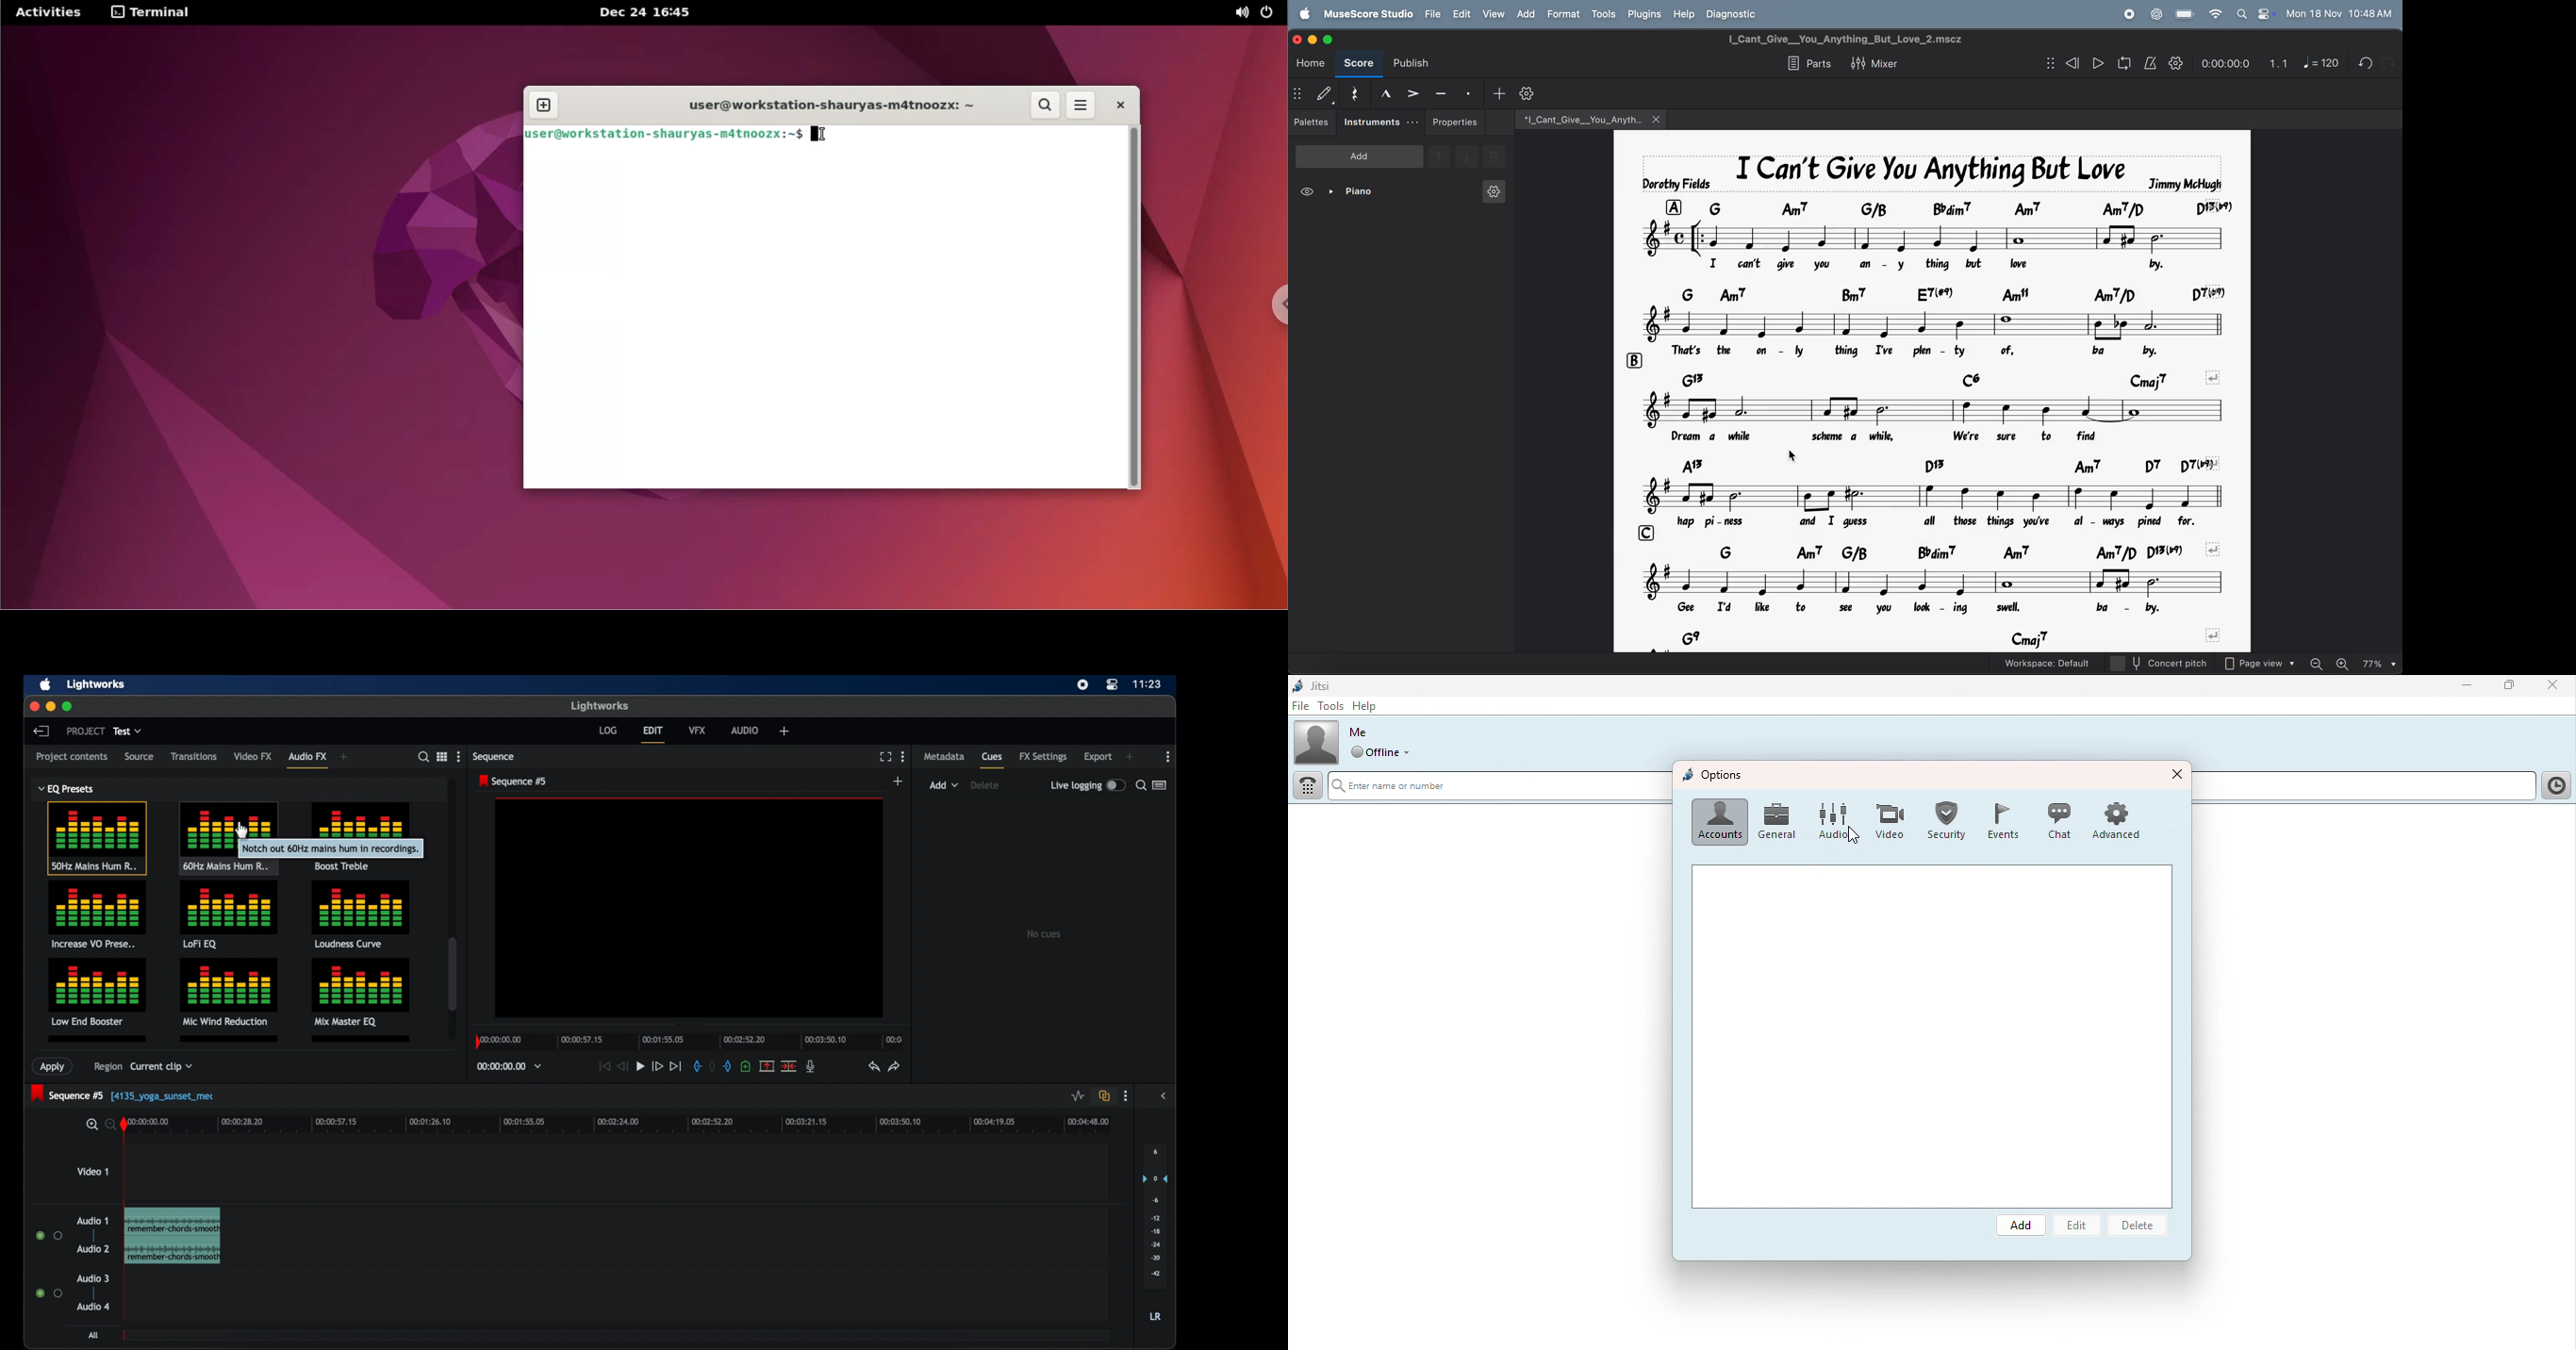  I want to click on search, so click(1141, 785).